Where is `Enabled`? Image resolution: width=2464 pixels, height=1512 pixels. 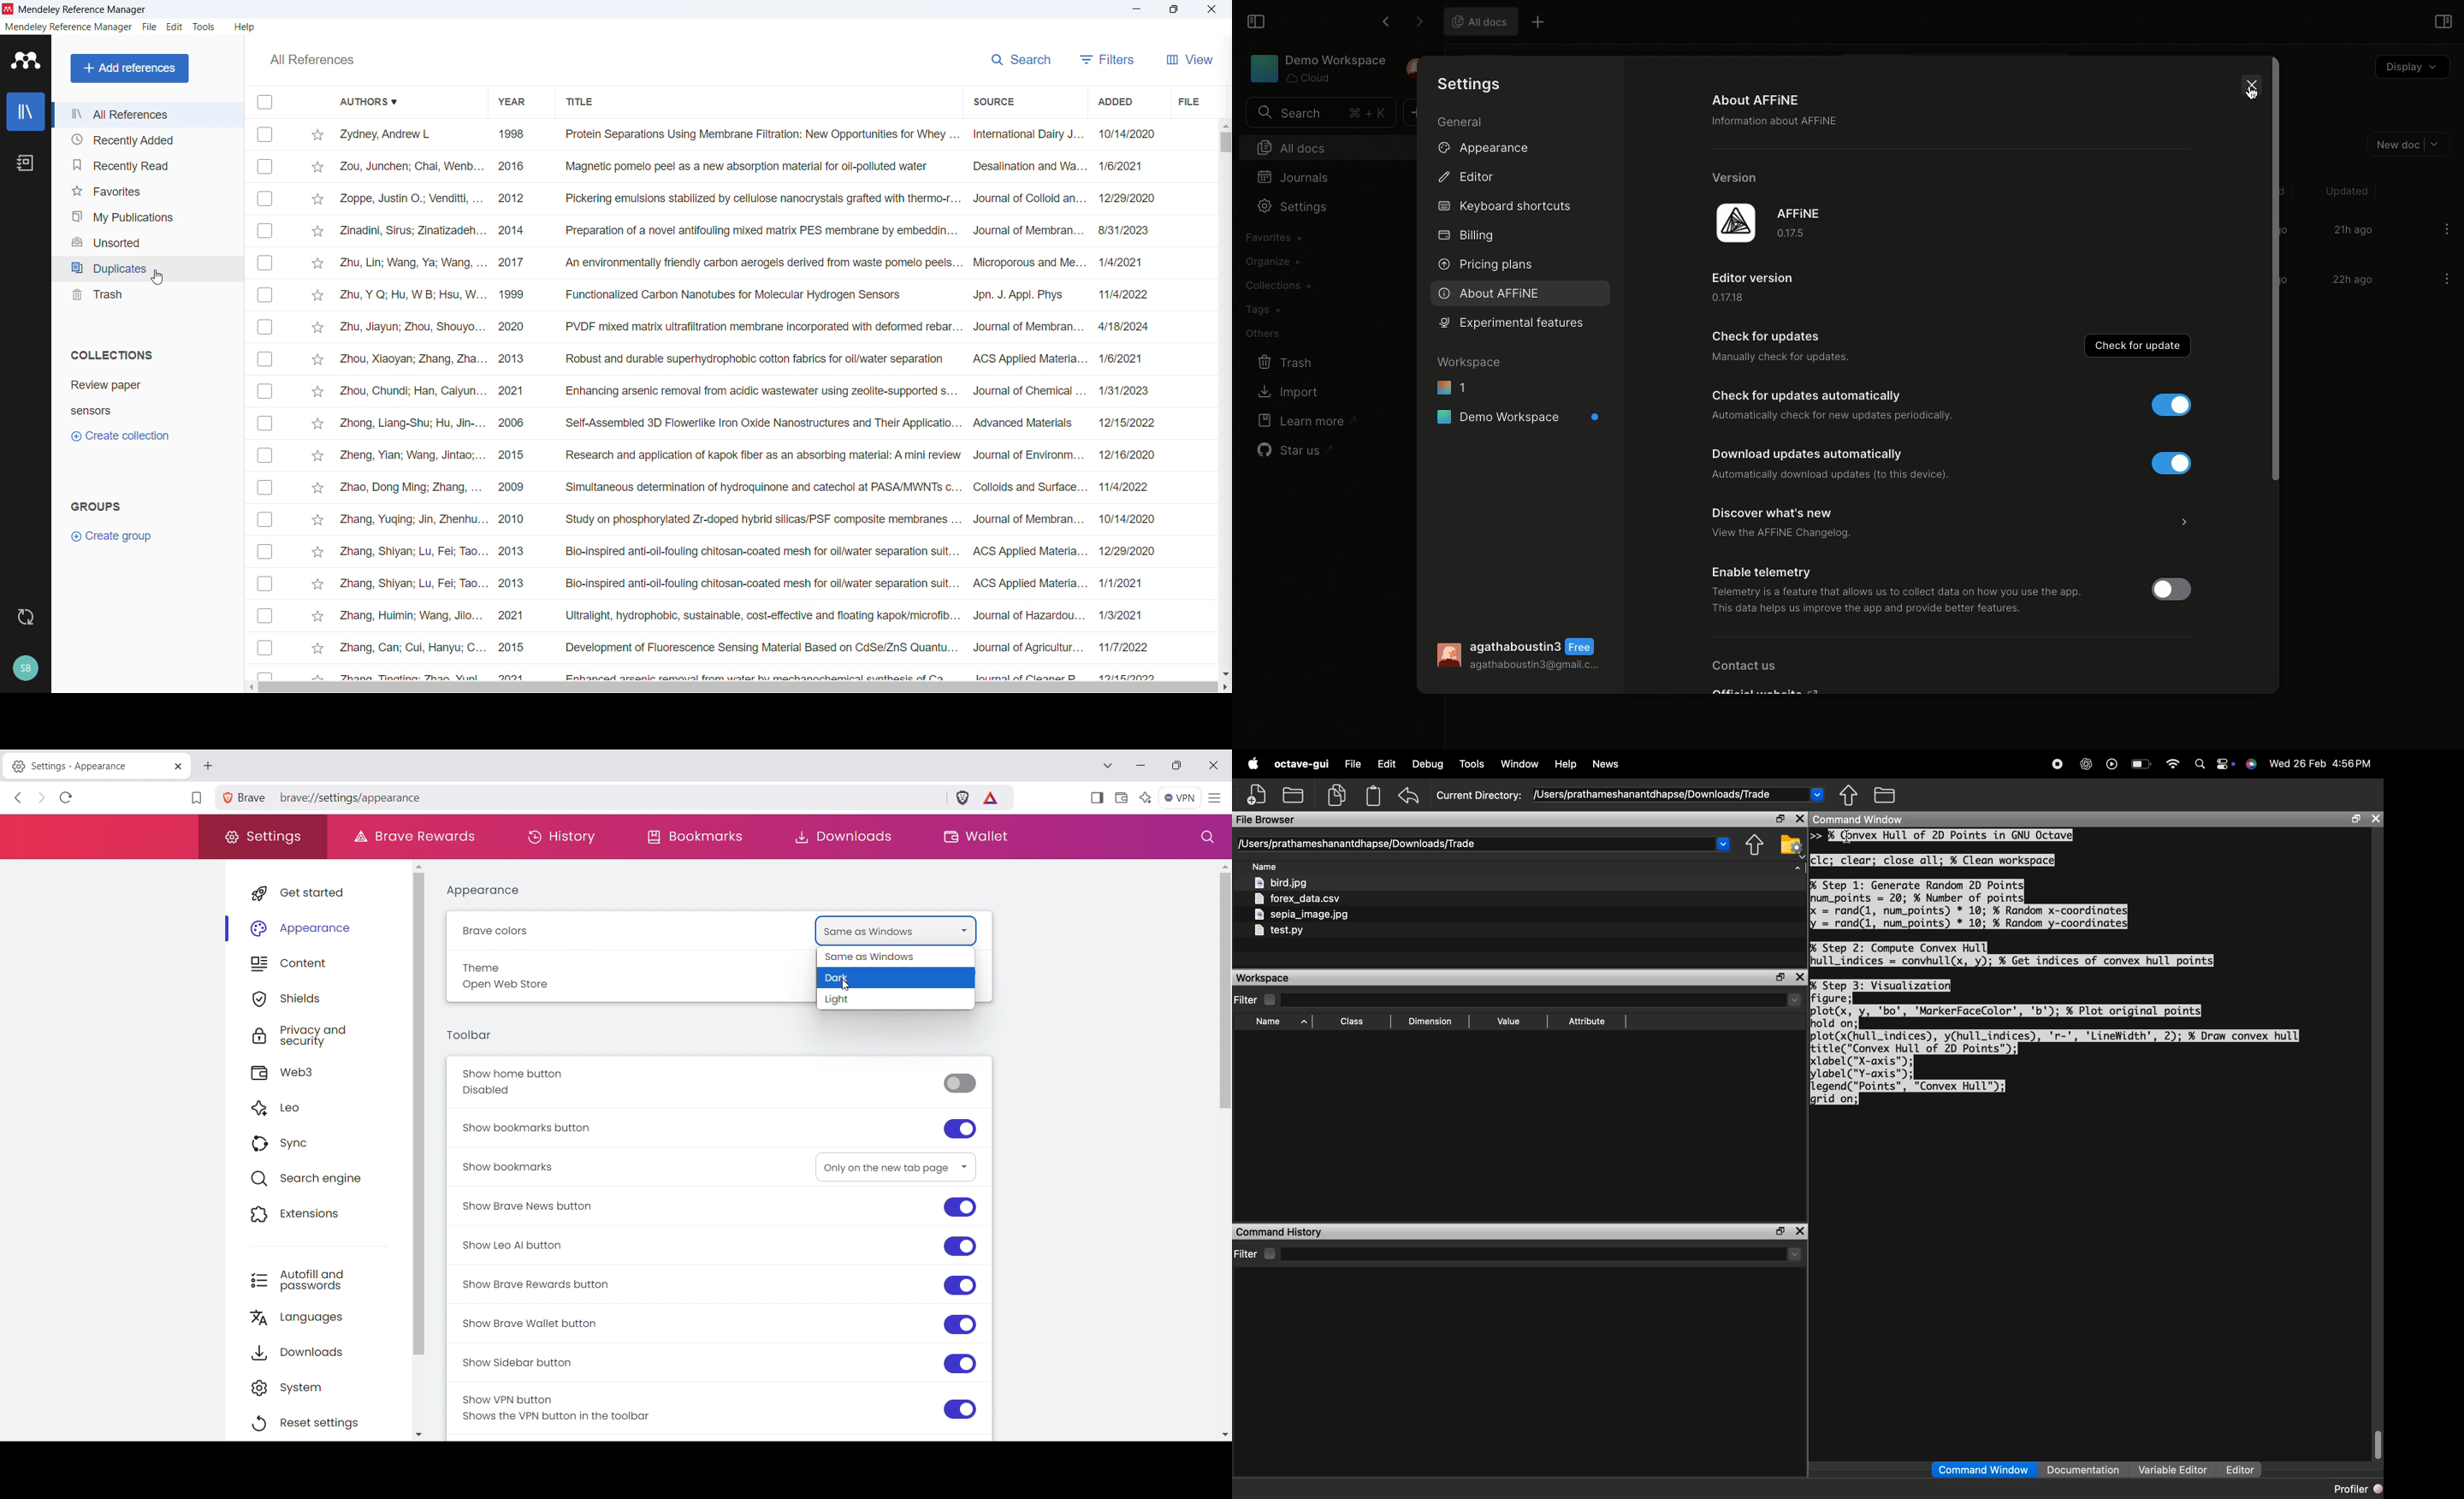
Enabled is located at coordinates (2162, 406).